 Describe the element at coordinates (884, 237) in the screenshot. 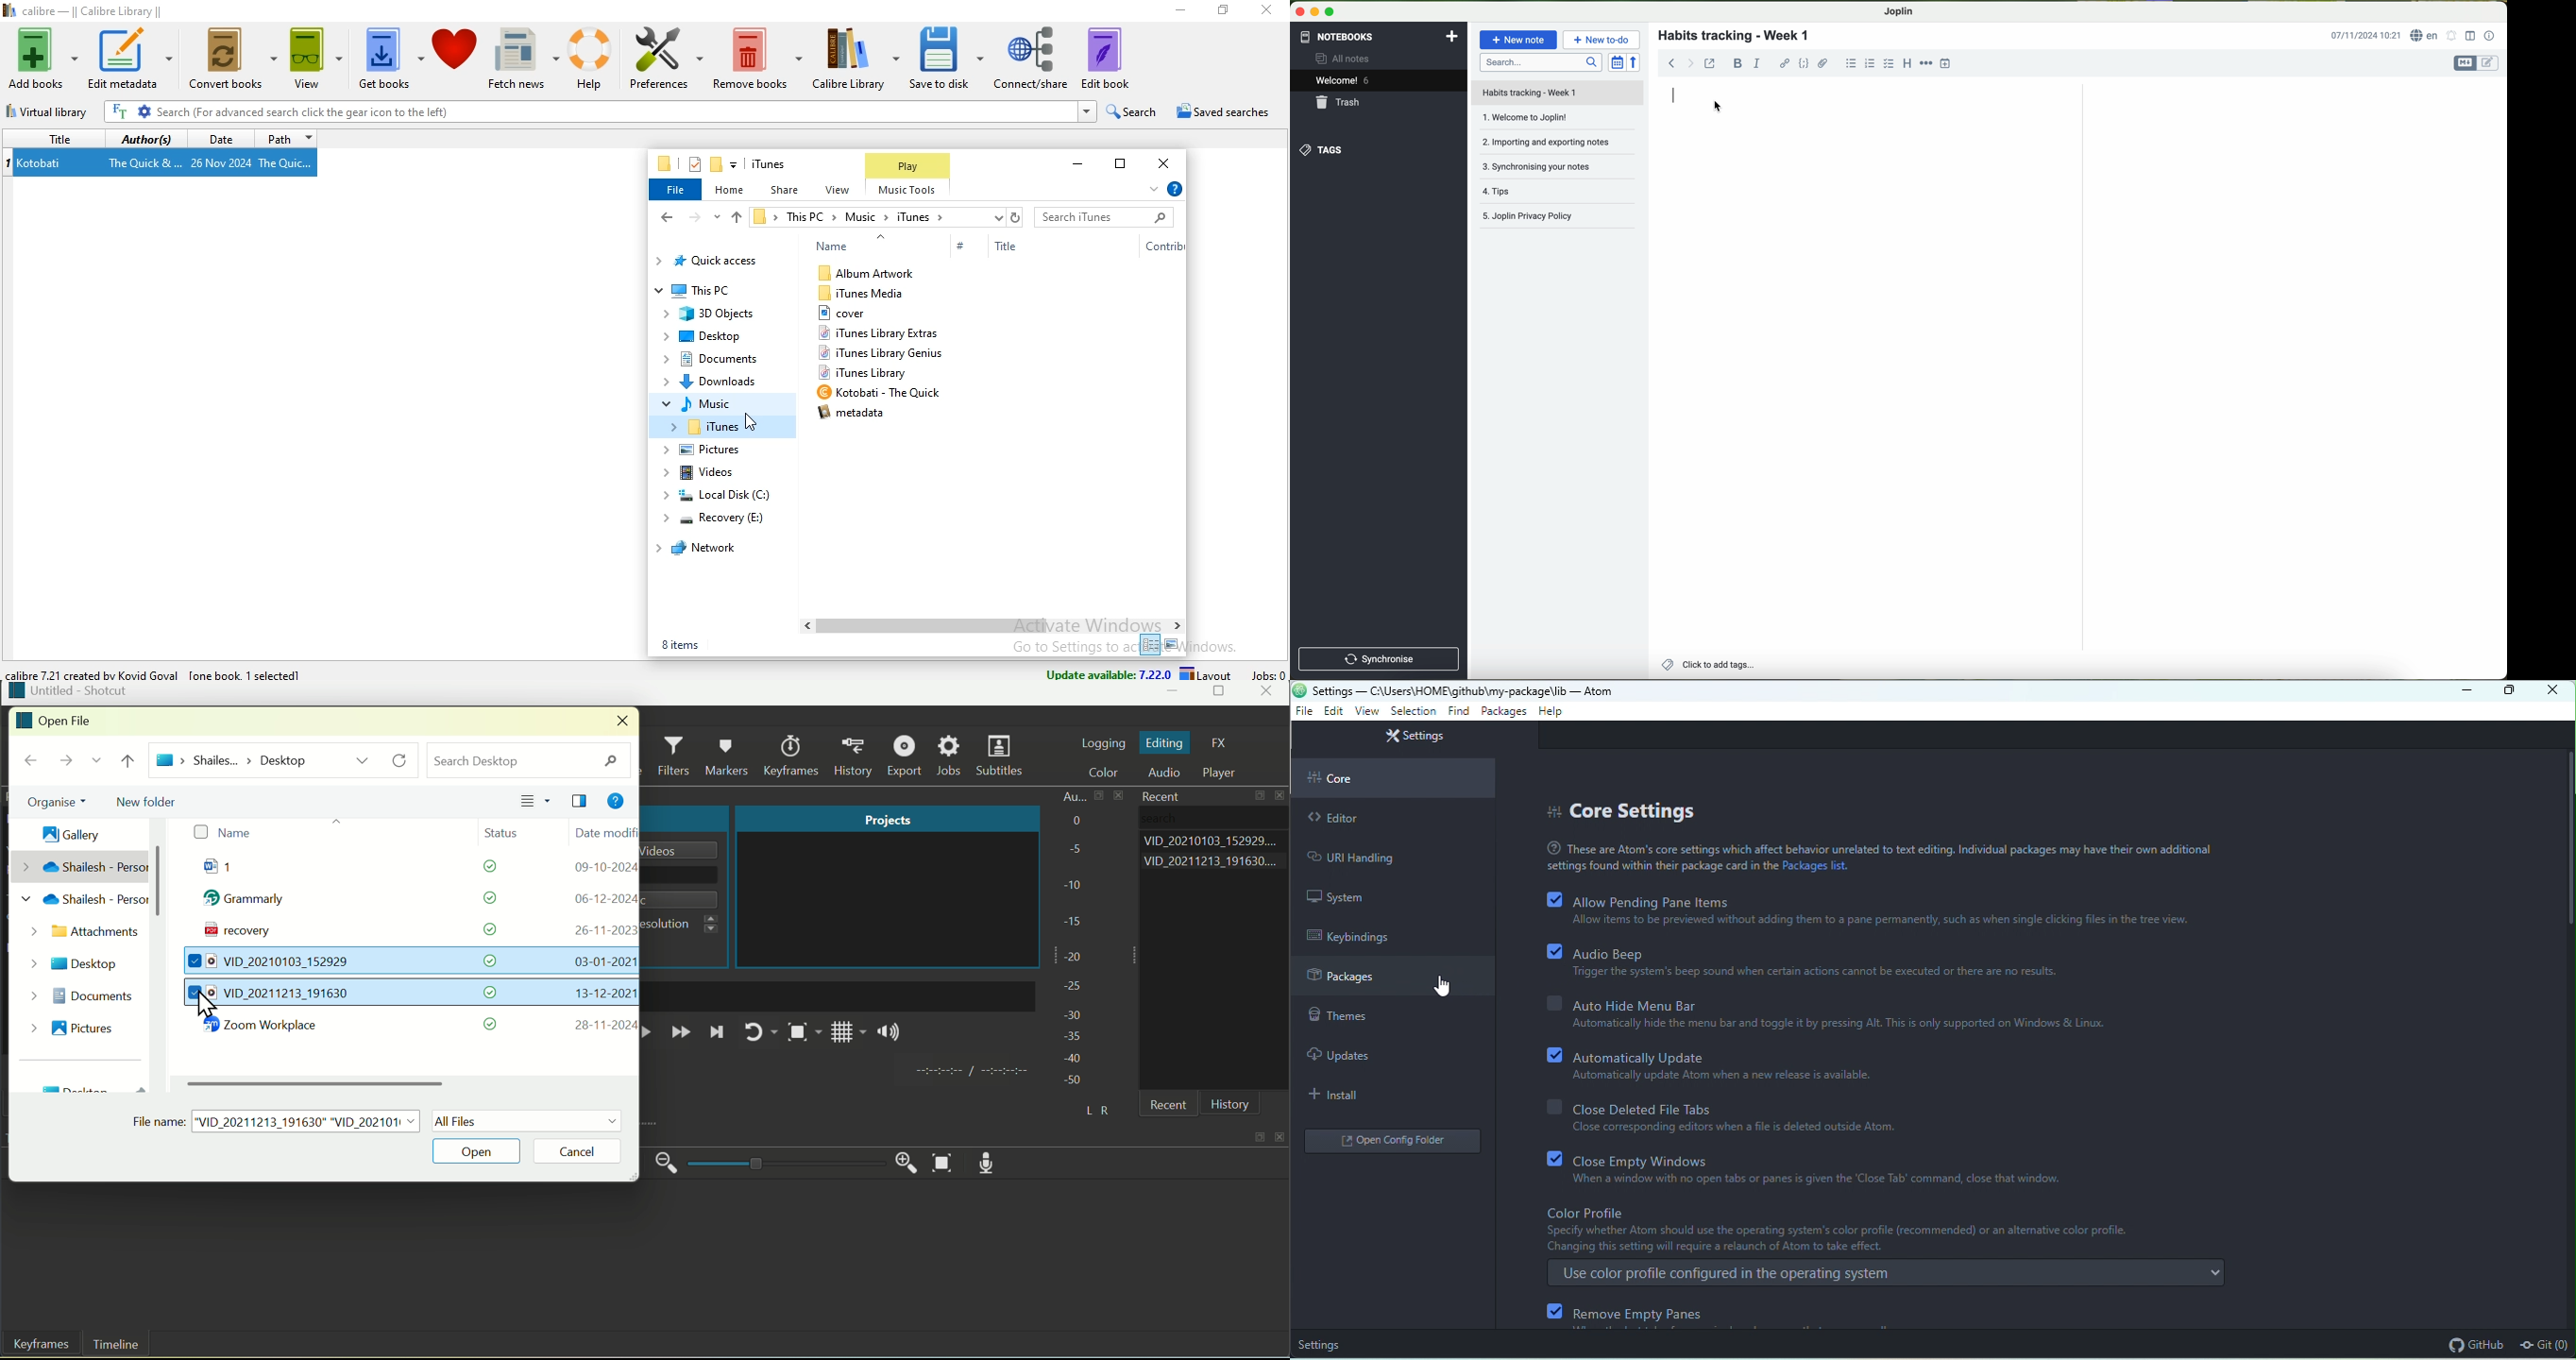

I see `Up arrow` at that location.